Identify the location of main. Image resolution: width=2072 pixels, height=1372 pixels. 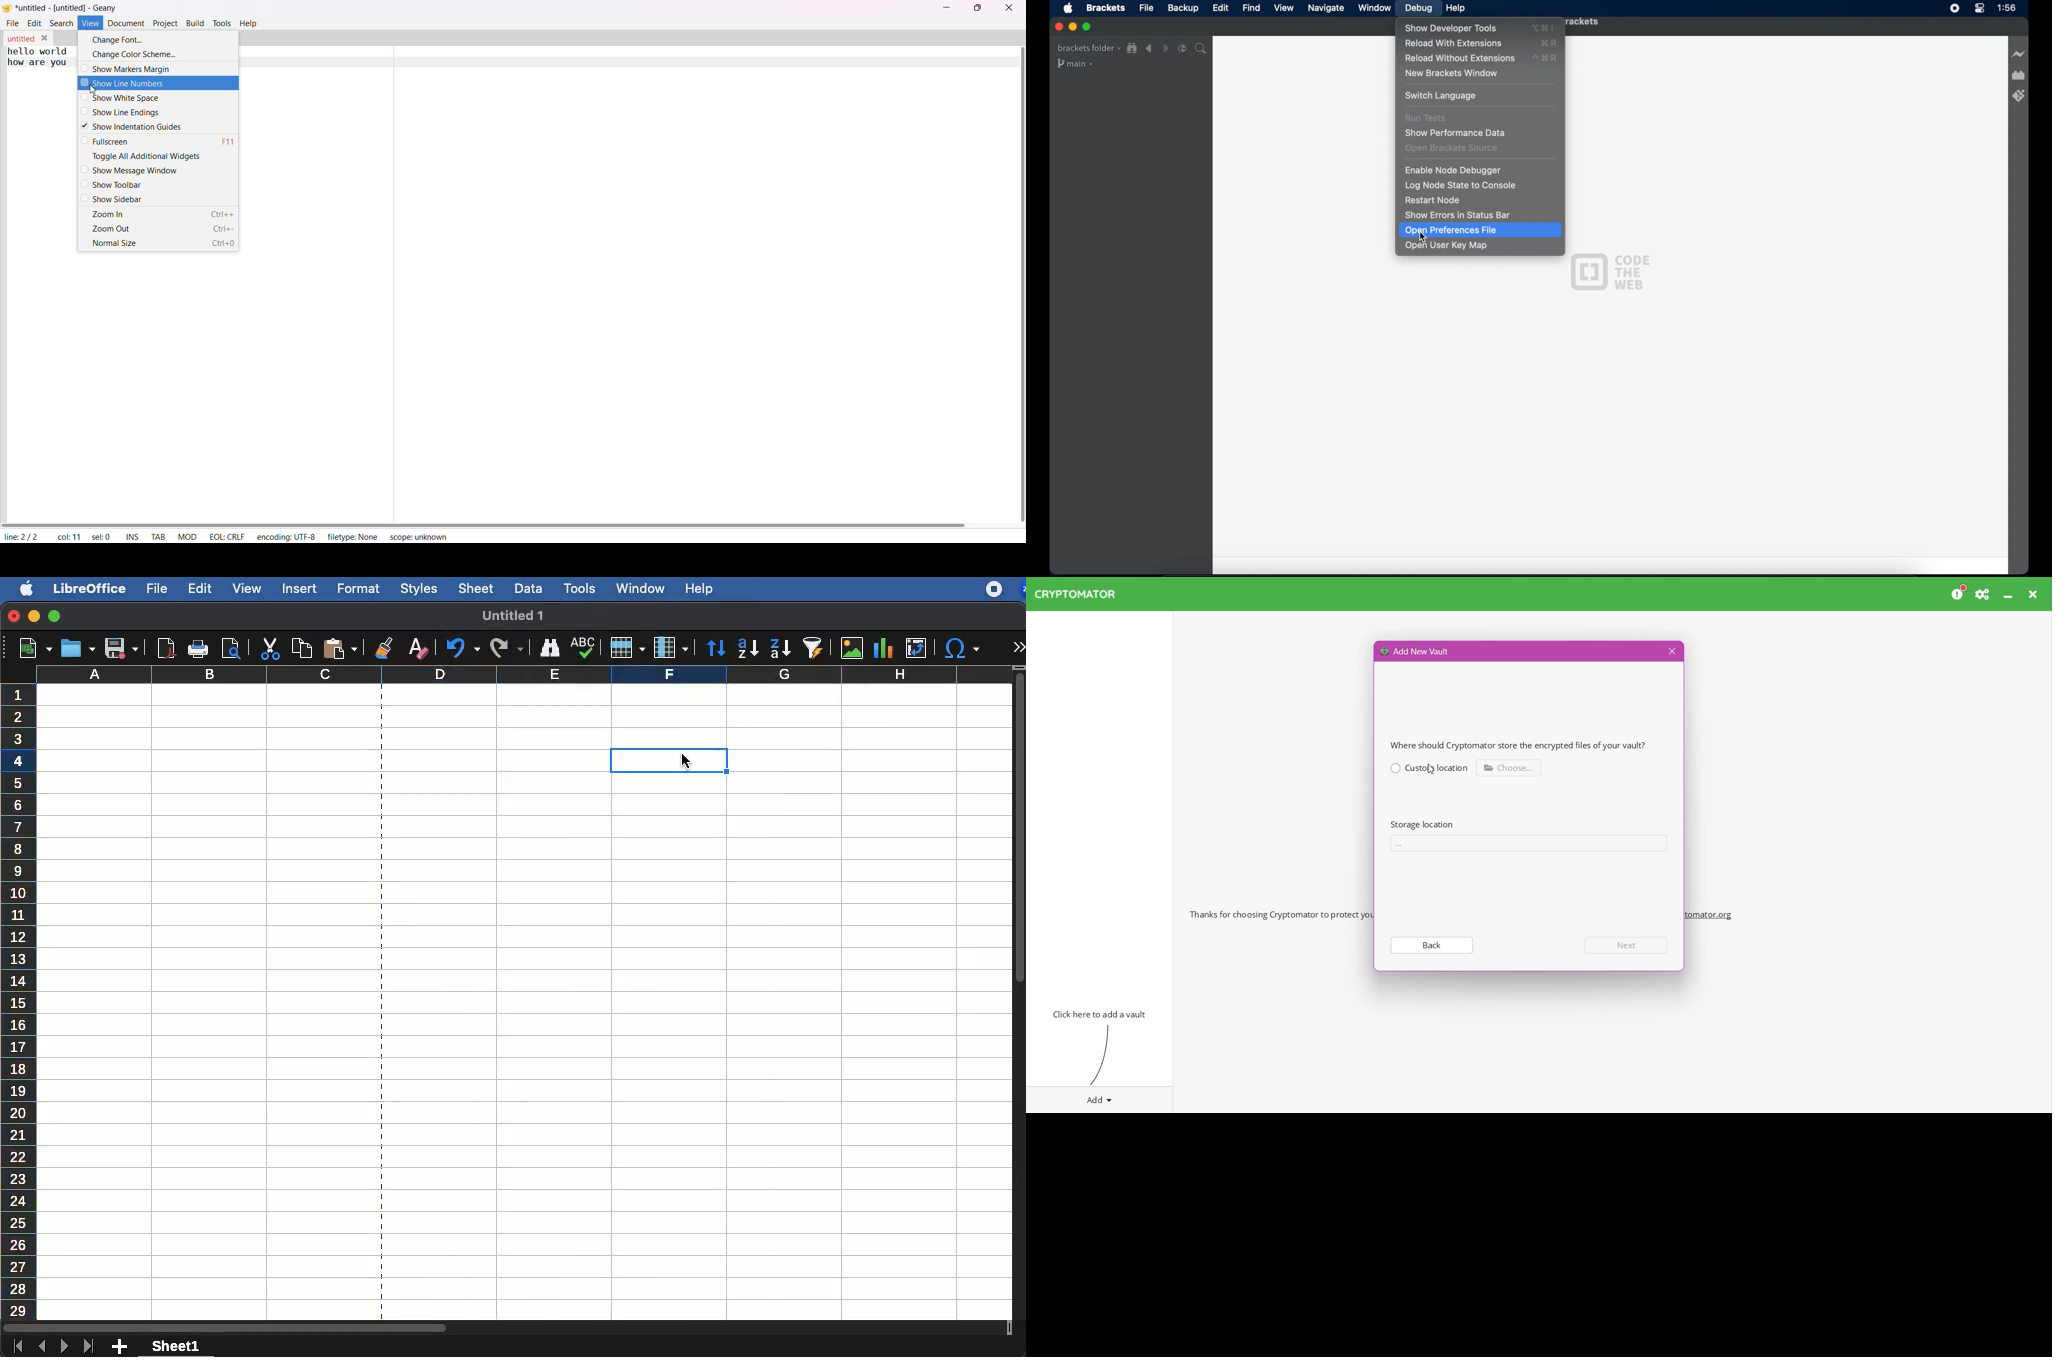
(1076, 64).